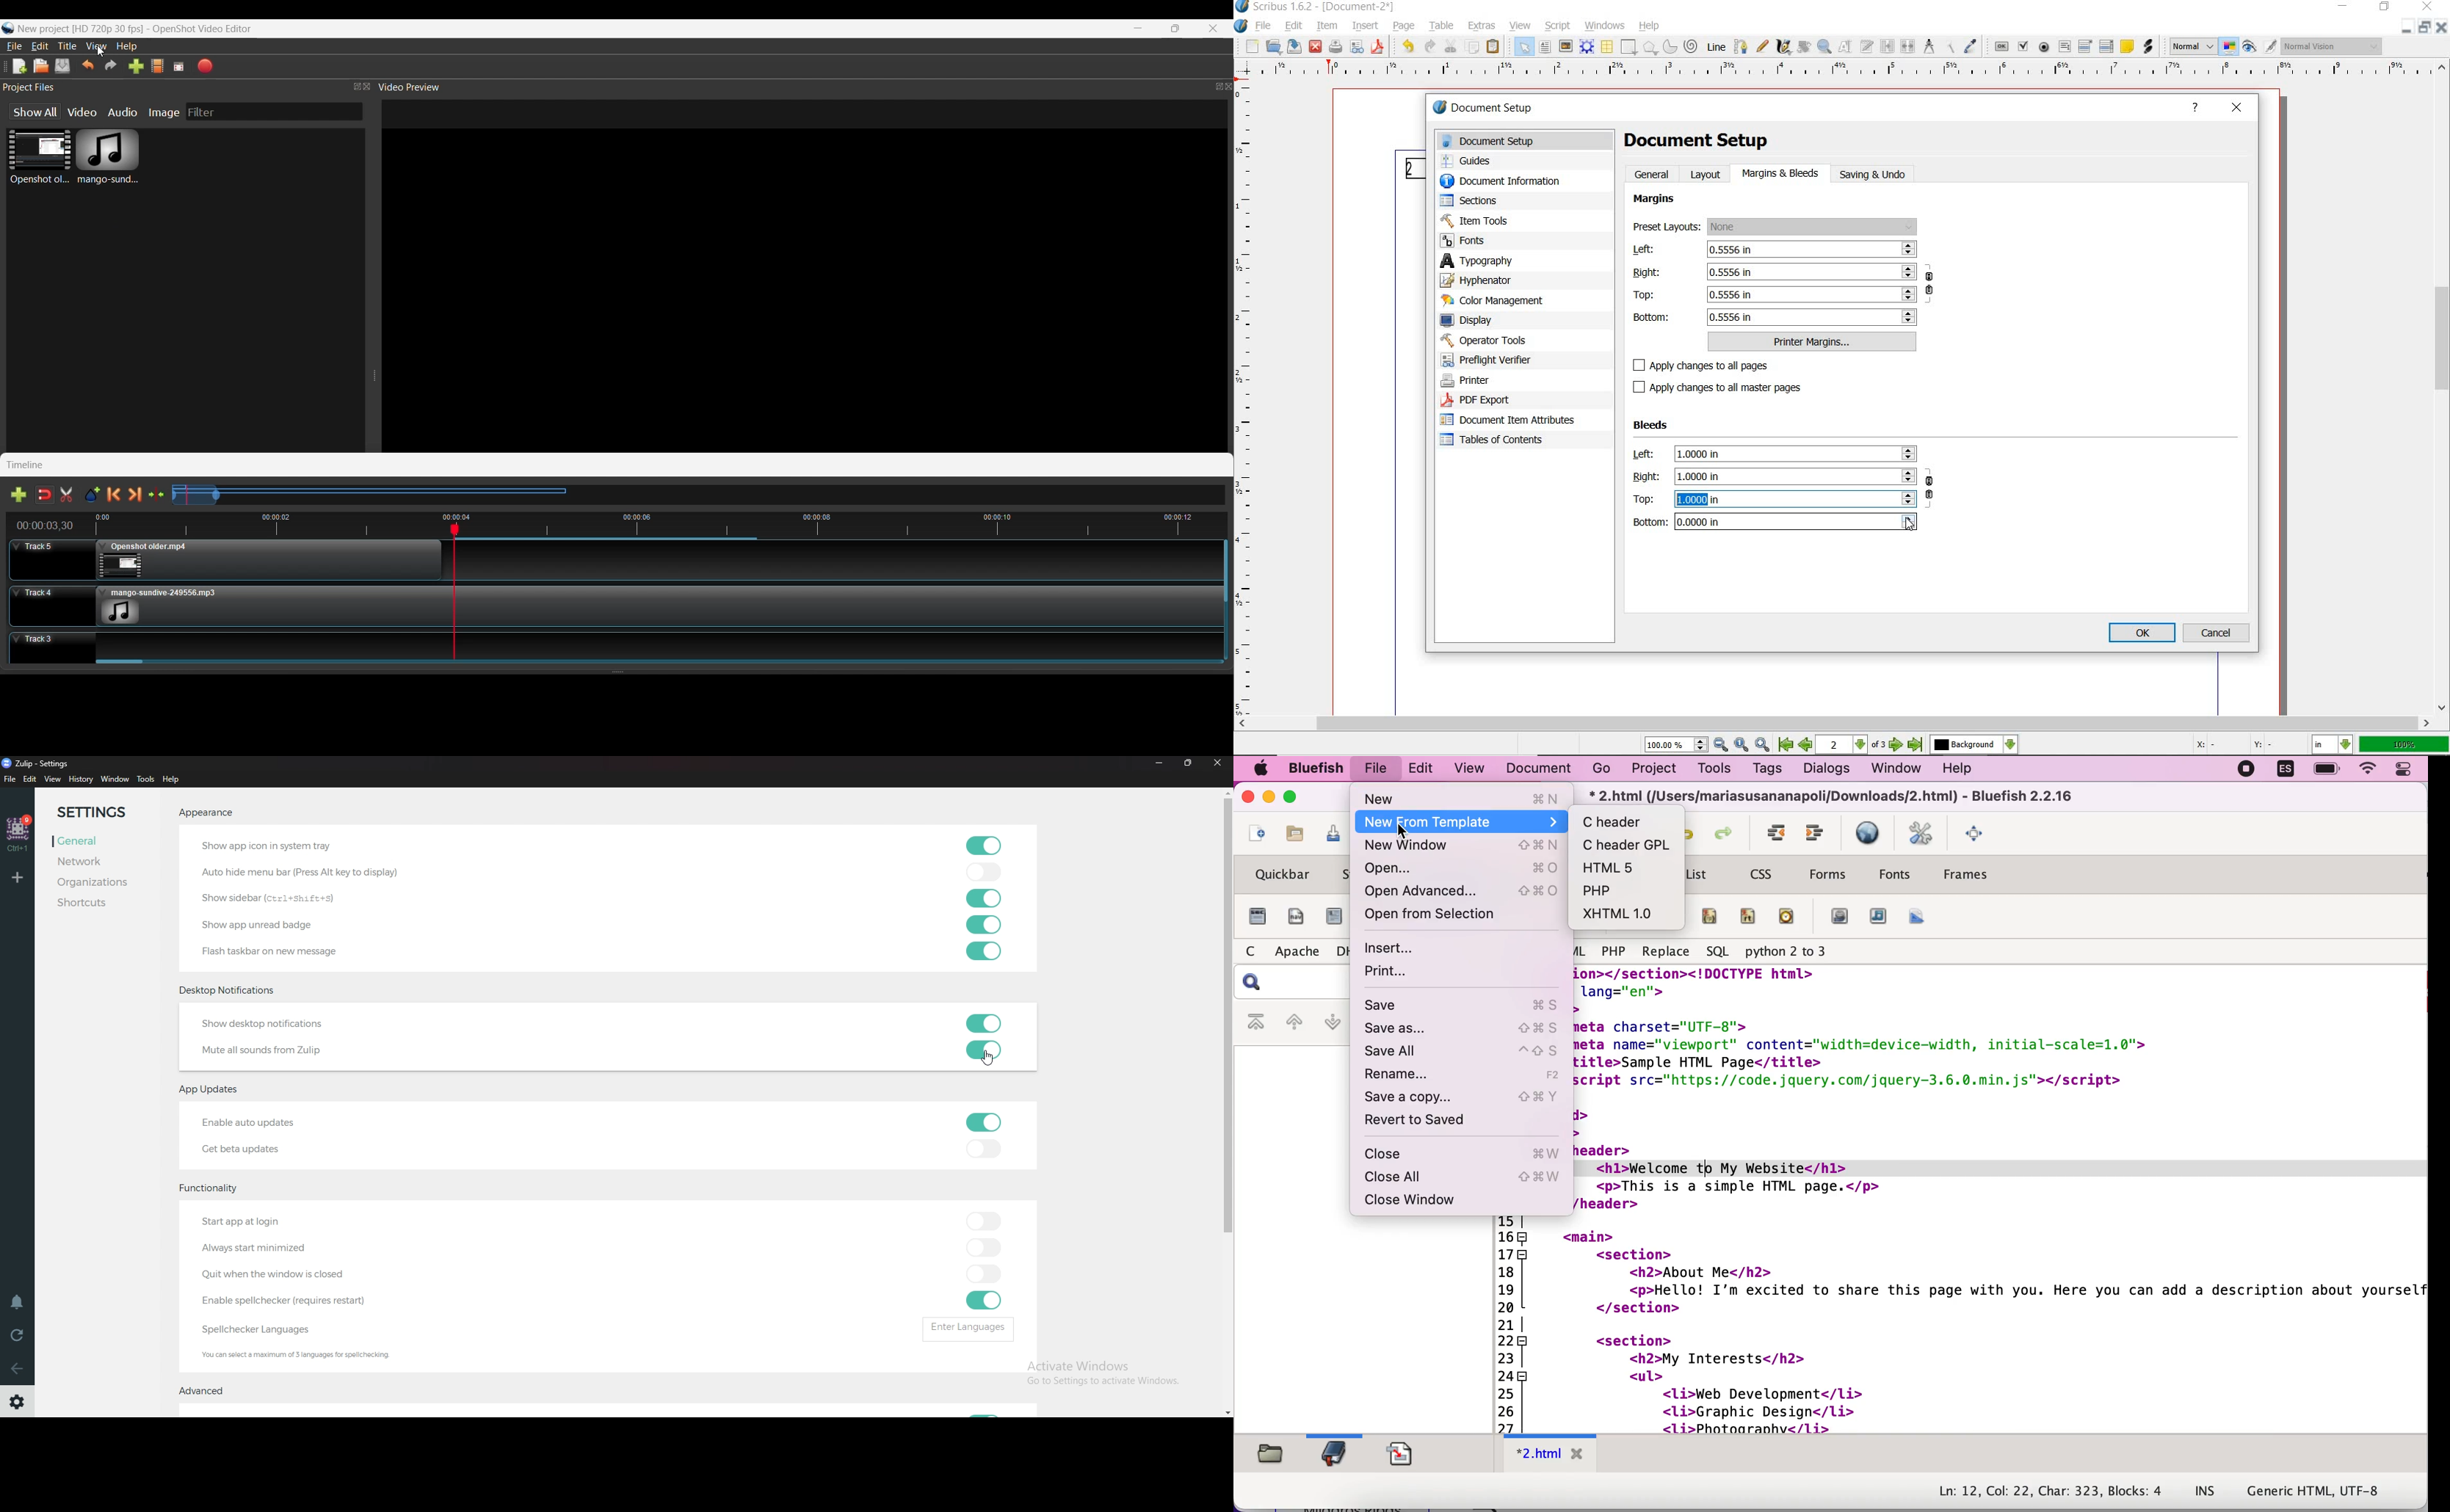  Describe the element at coordinates (1650, 48) in the screenshot. I see `polygon` at that location.